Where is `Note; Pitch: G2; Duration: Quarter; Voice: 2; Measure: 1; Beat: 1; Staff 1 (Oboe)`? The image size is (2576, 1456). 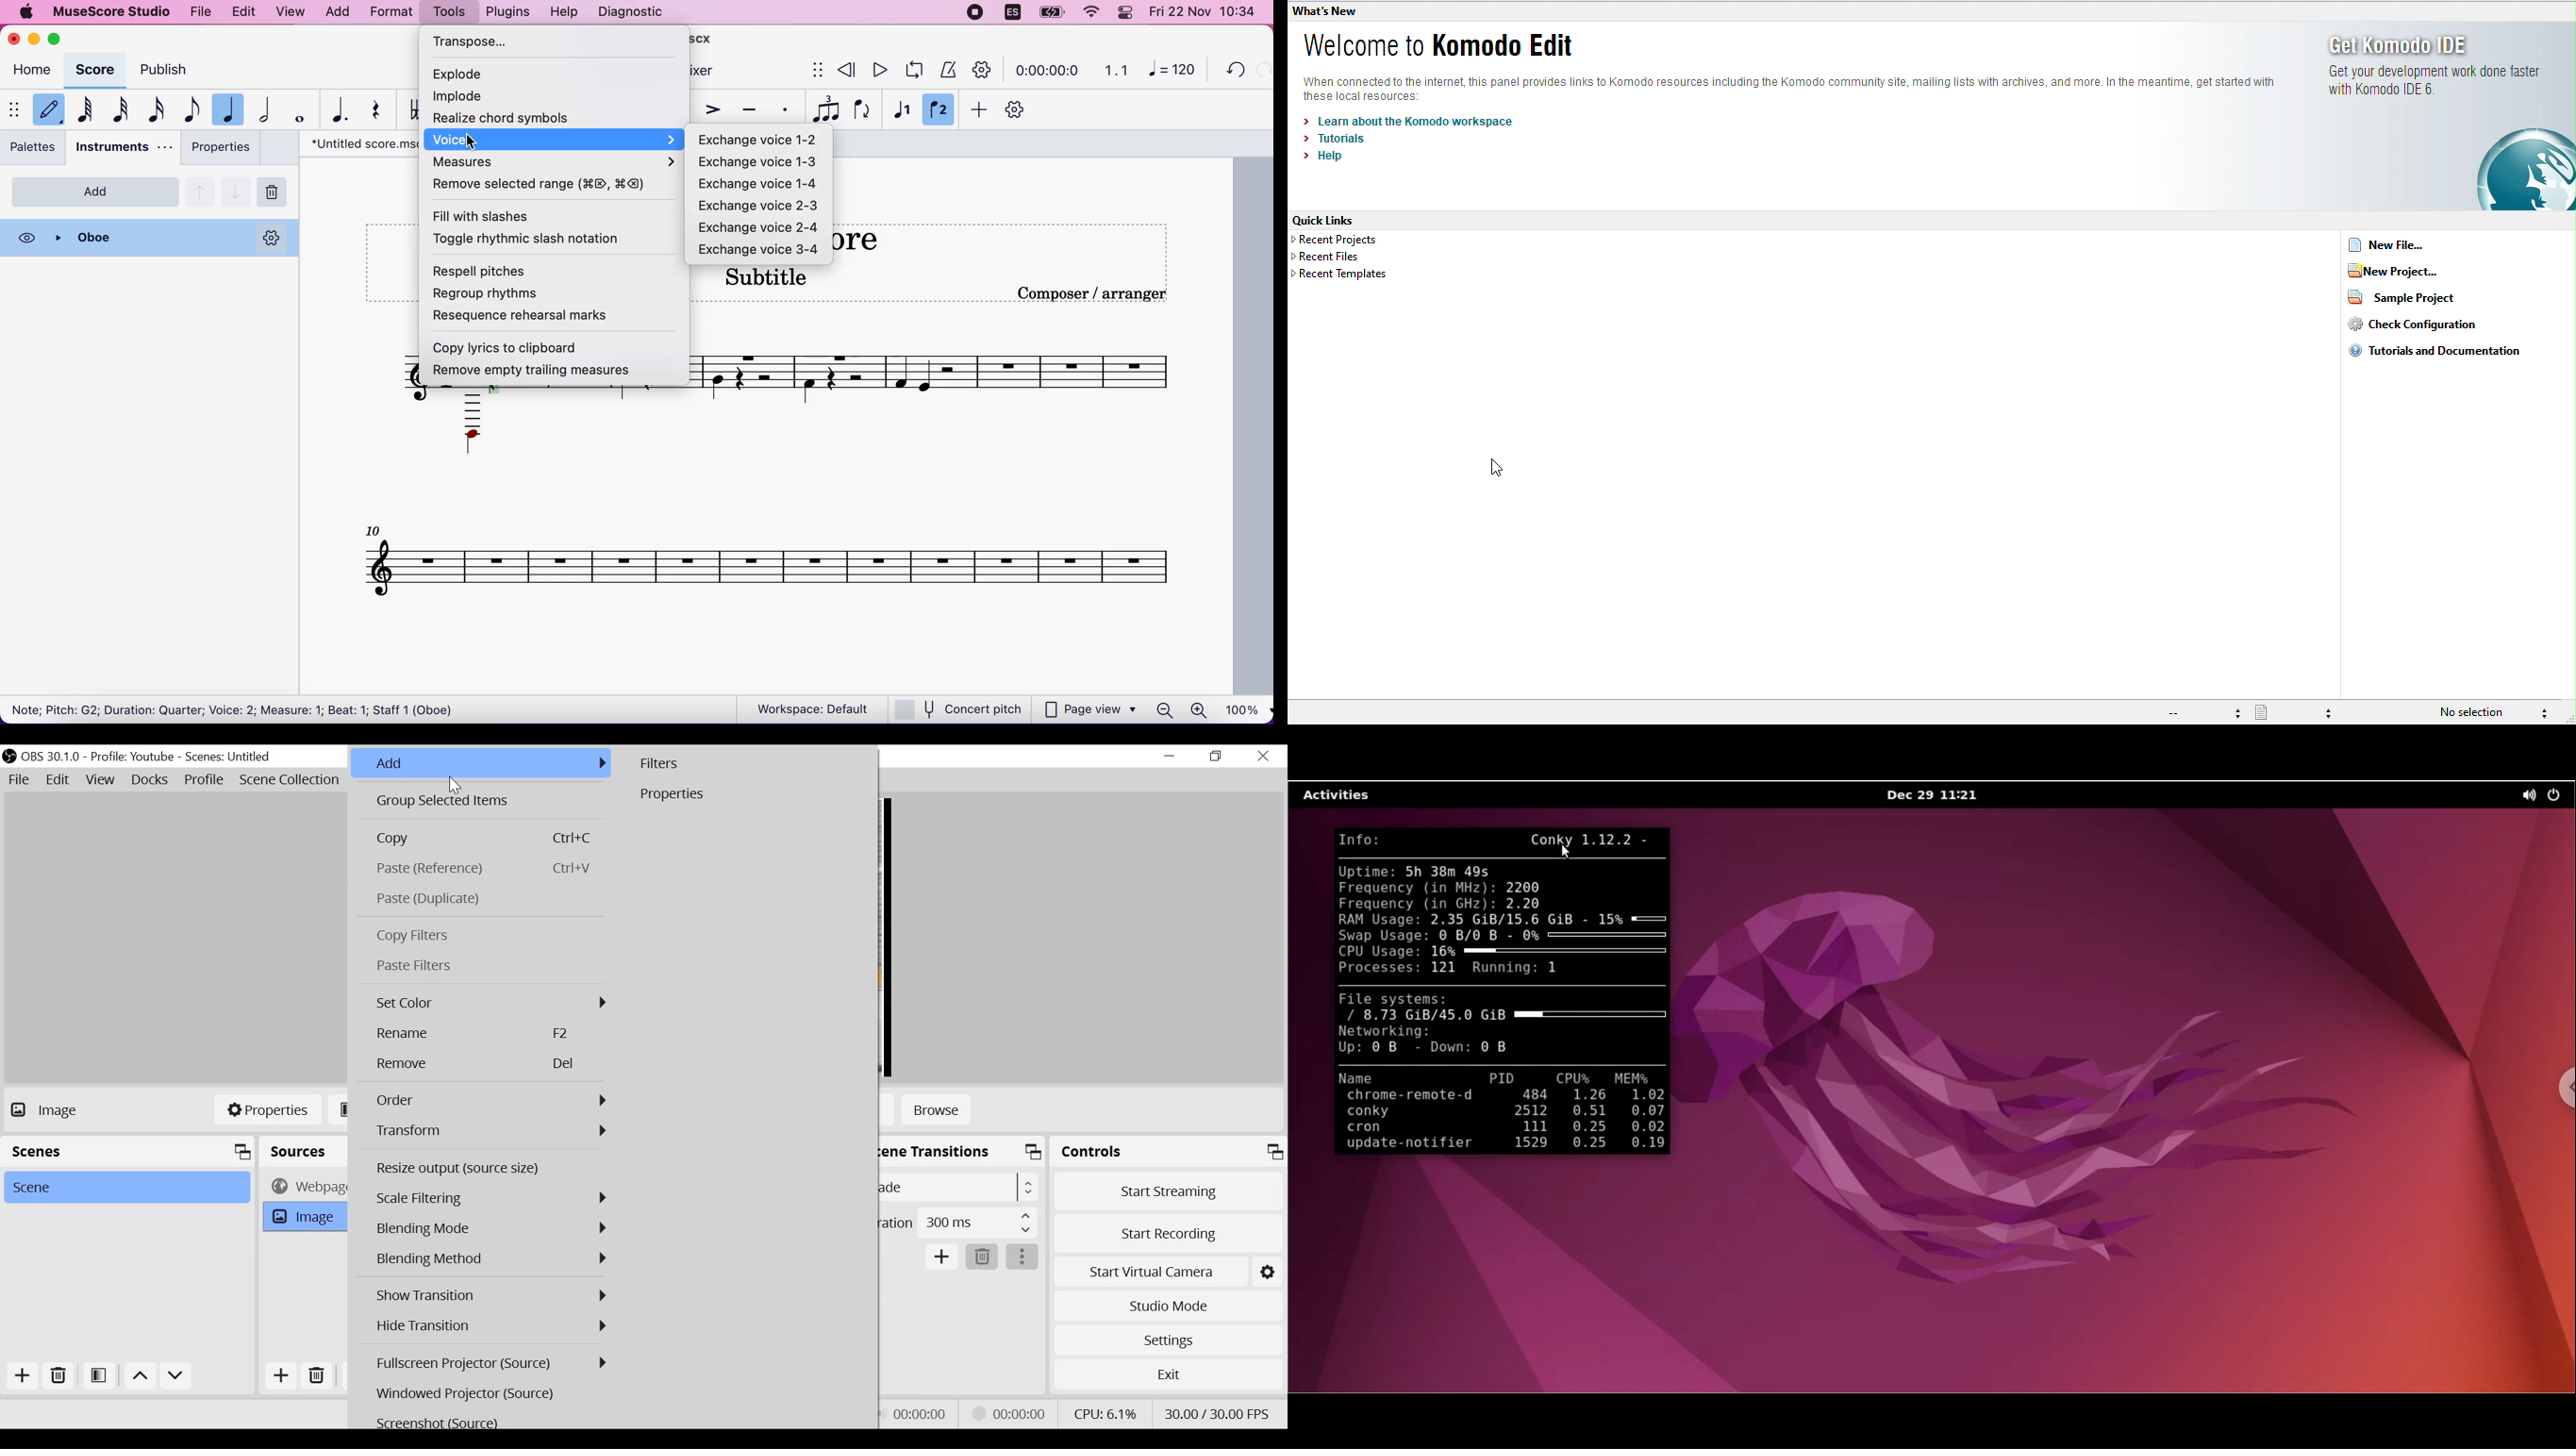
Note; Pitch: G2; Duration: Quarter; Voice: 2; Measure: 1; Beat: 1; Staff 1 (Oboe) is located at coordinates (241, 709).